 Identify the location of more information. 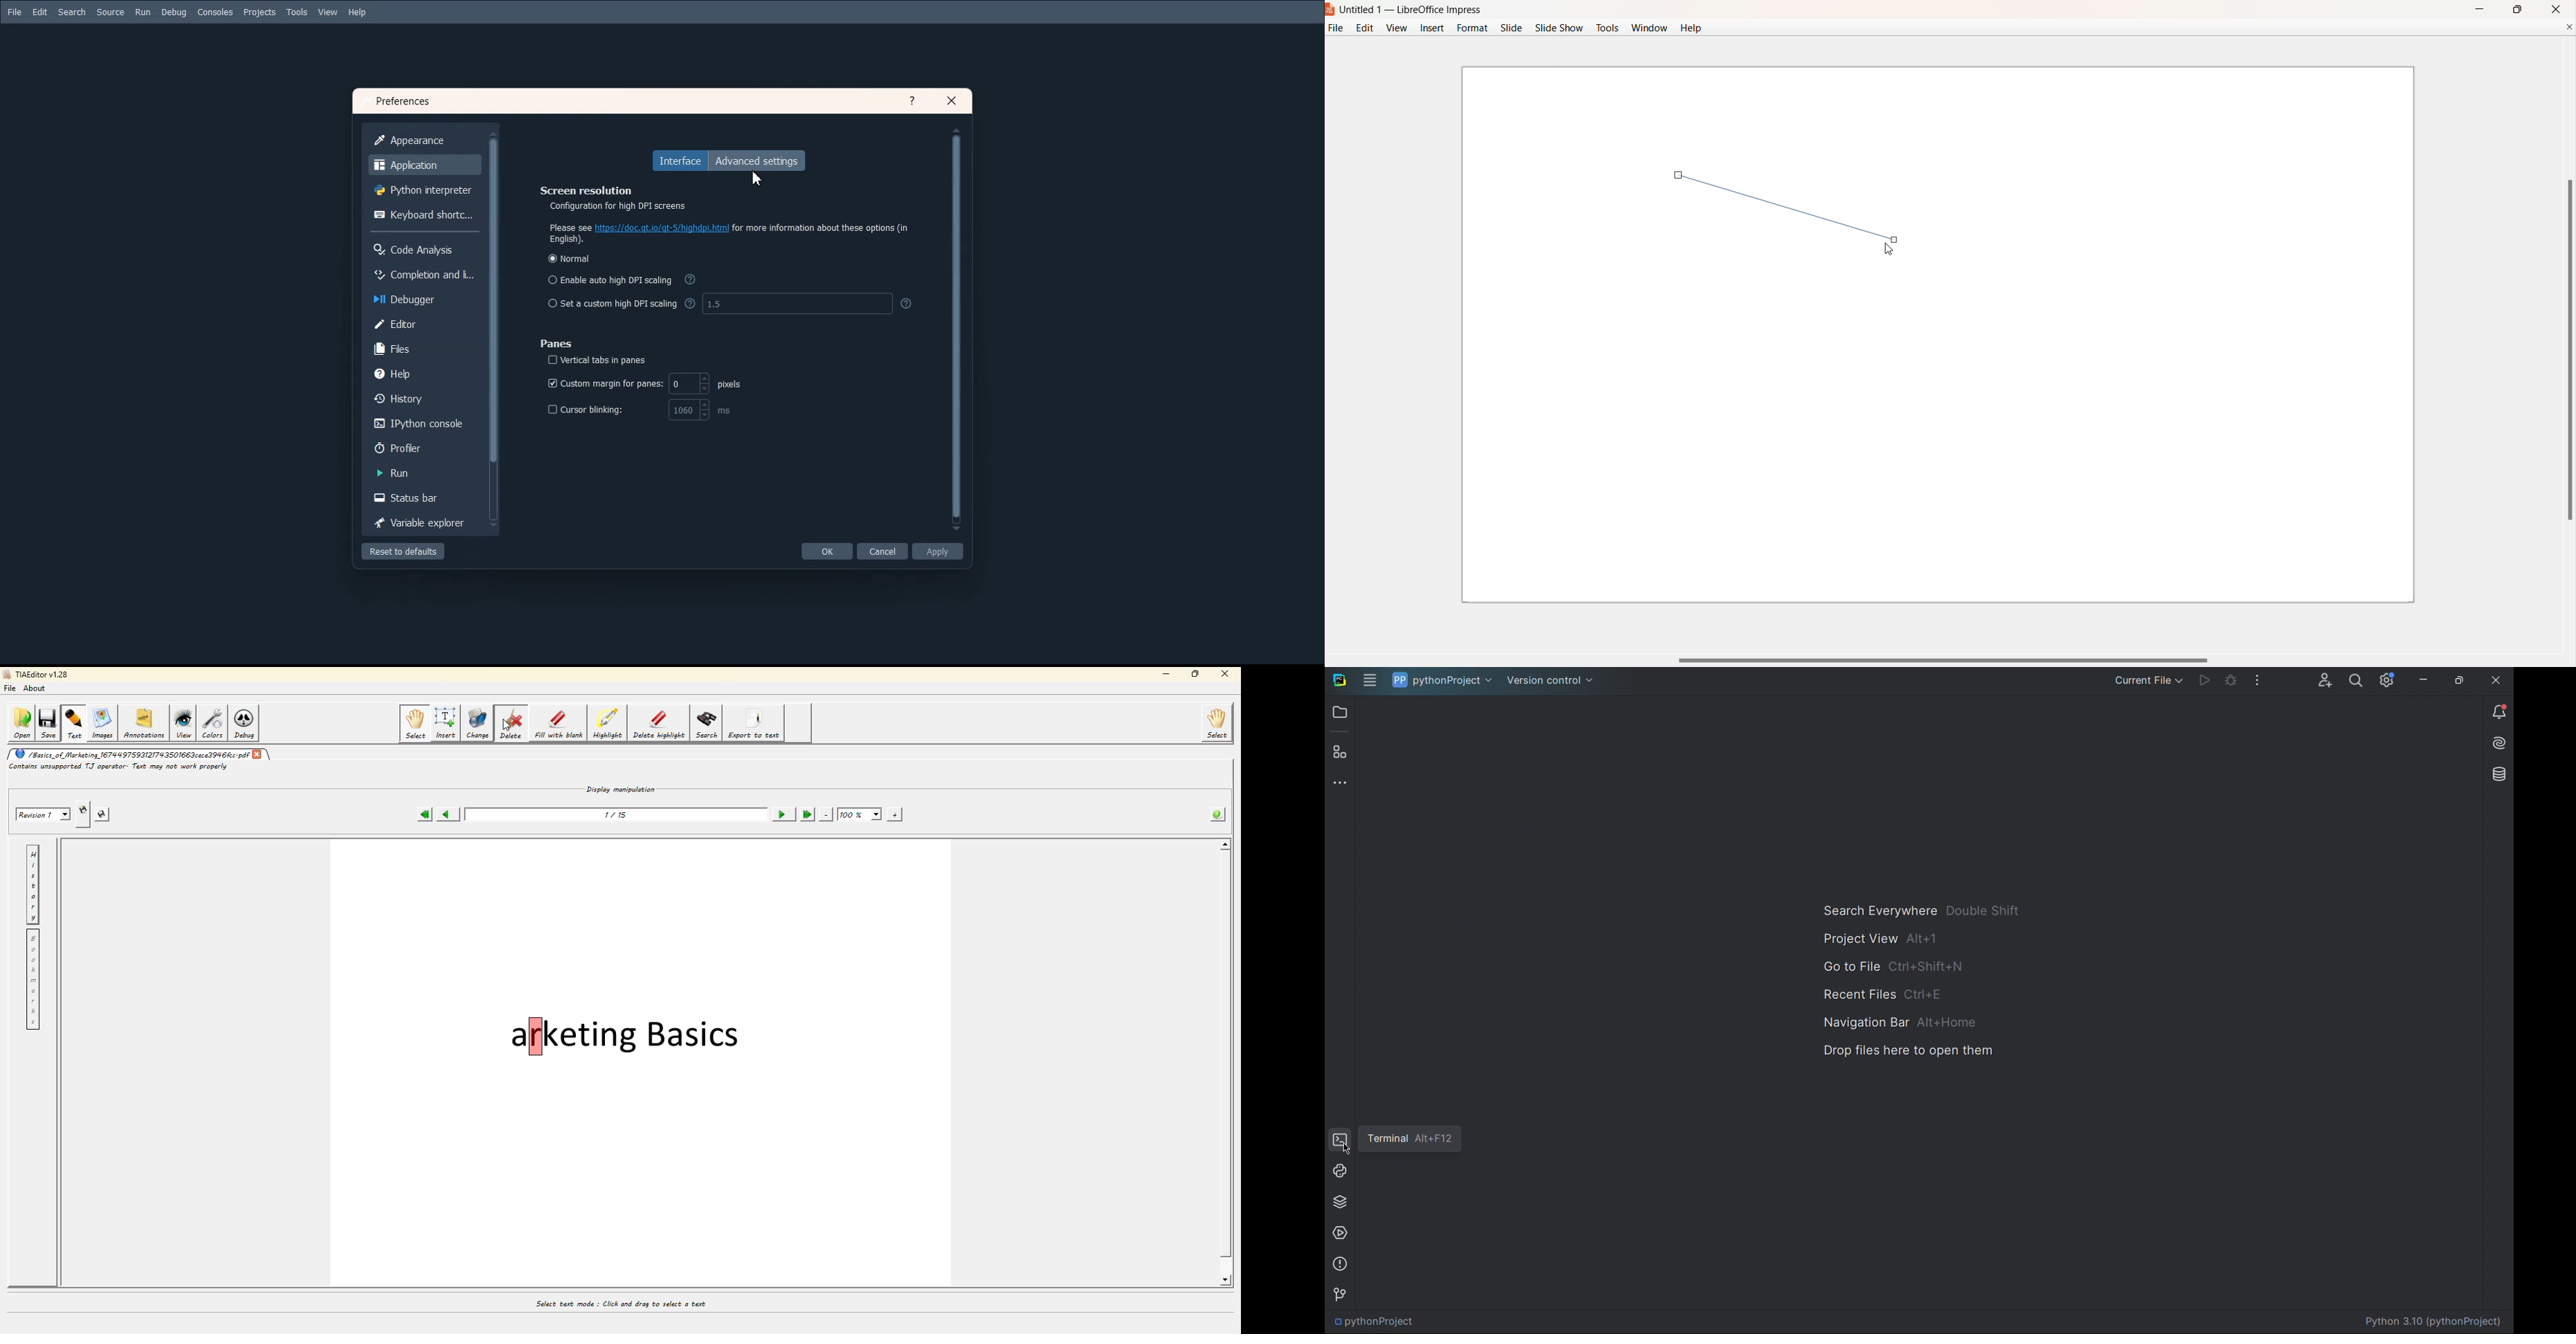
(821, 228).